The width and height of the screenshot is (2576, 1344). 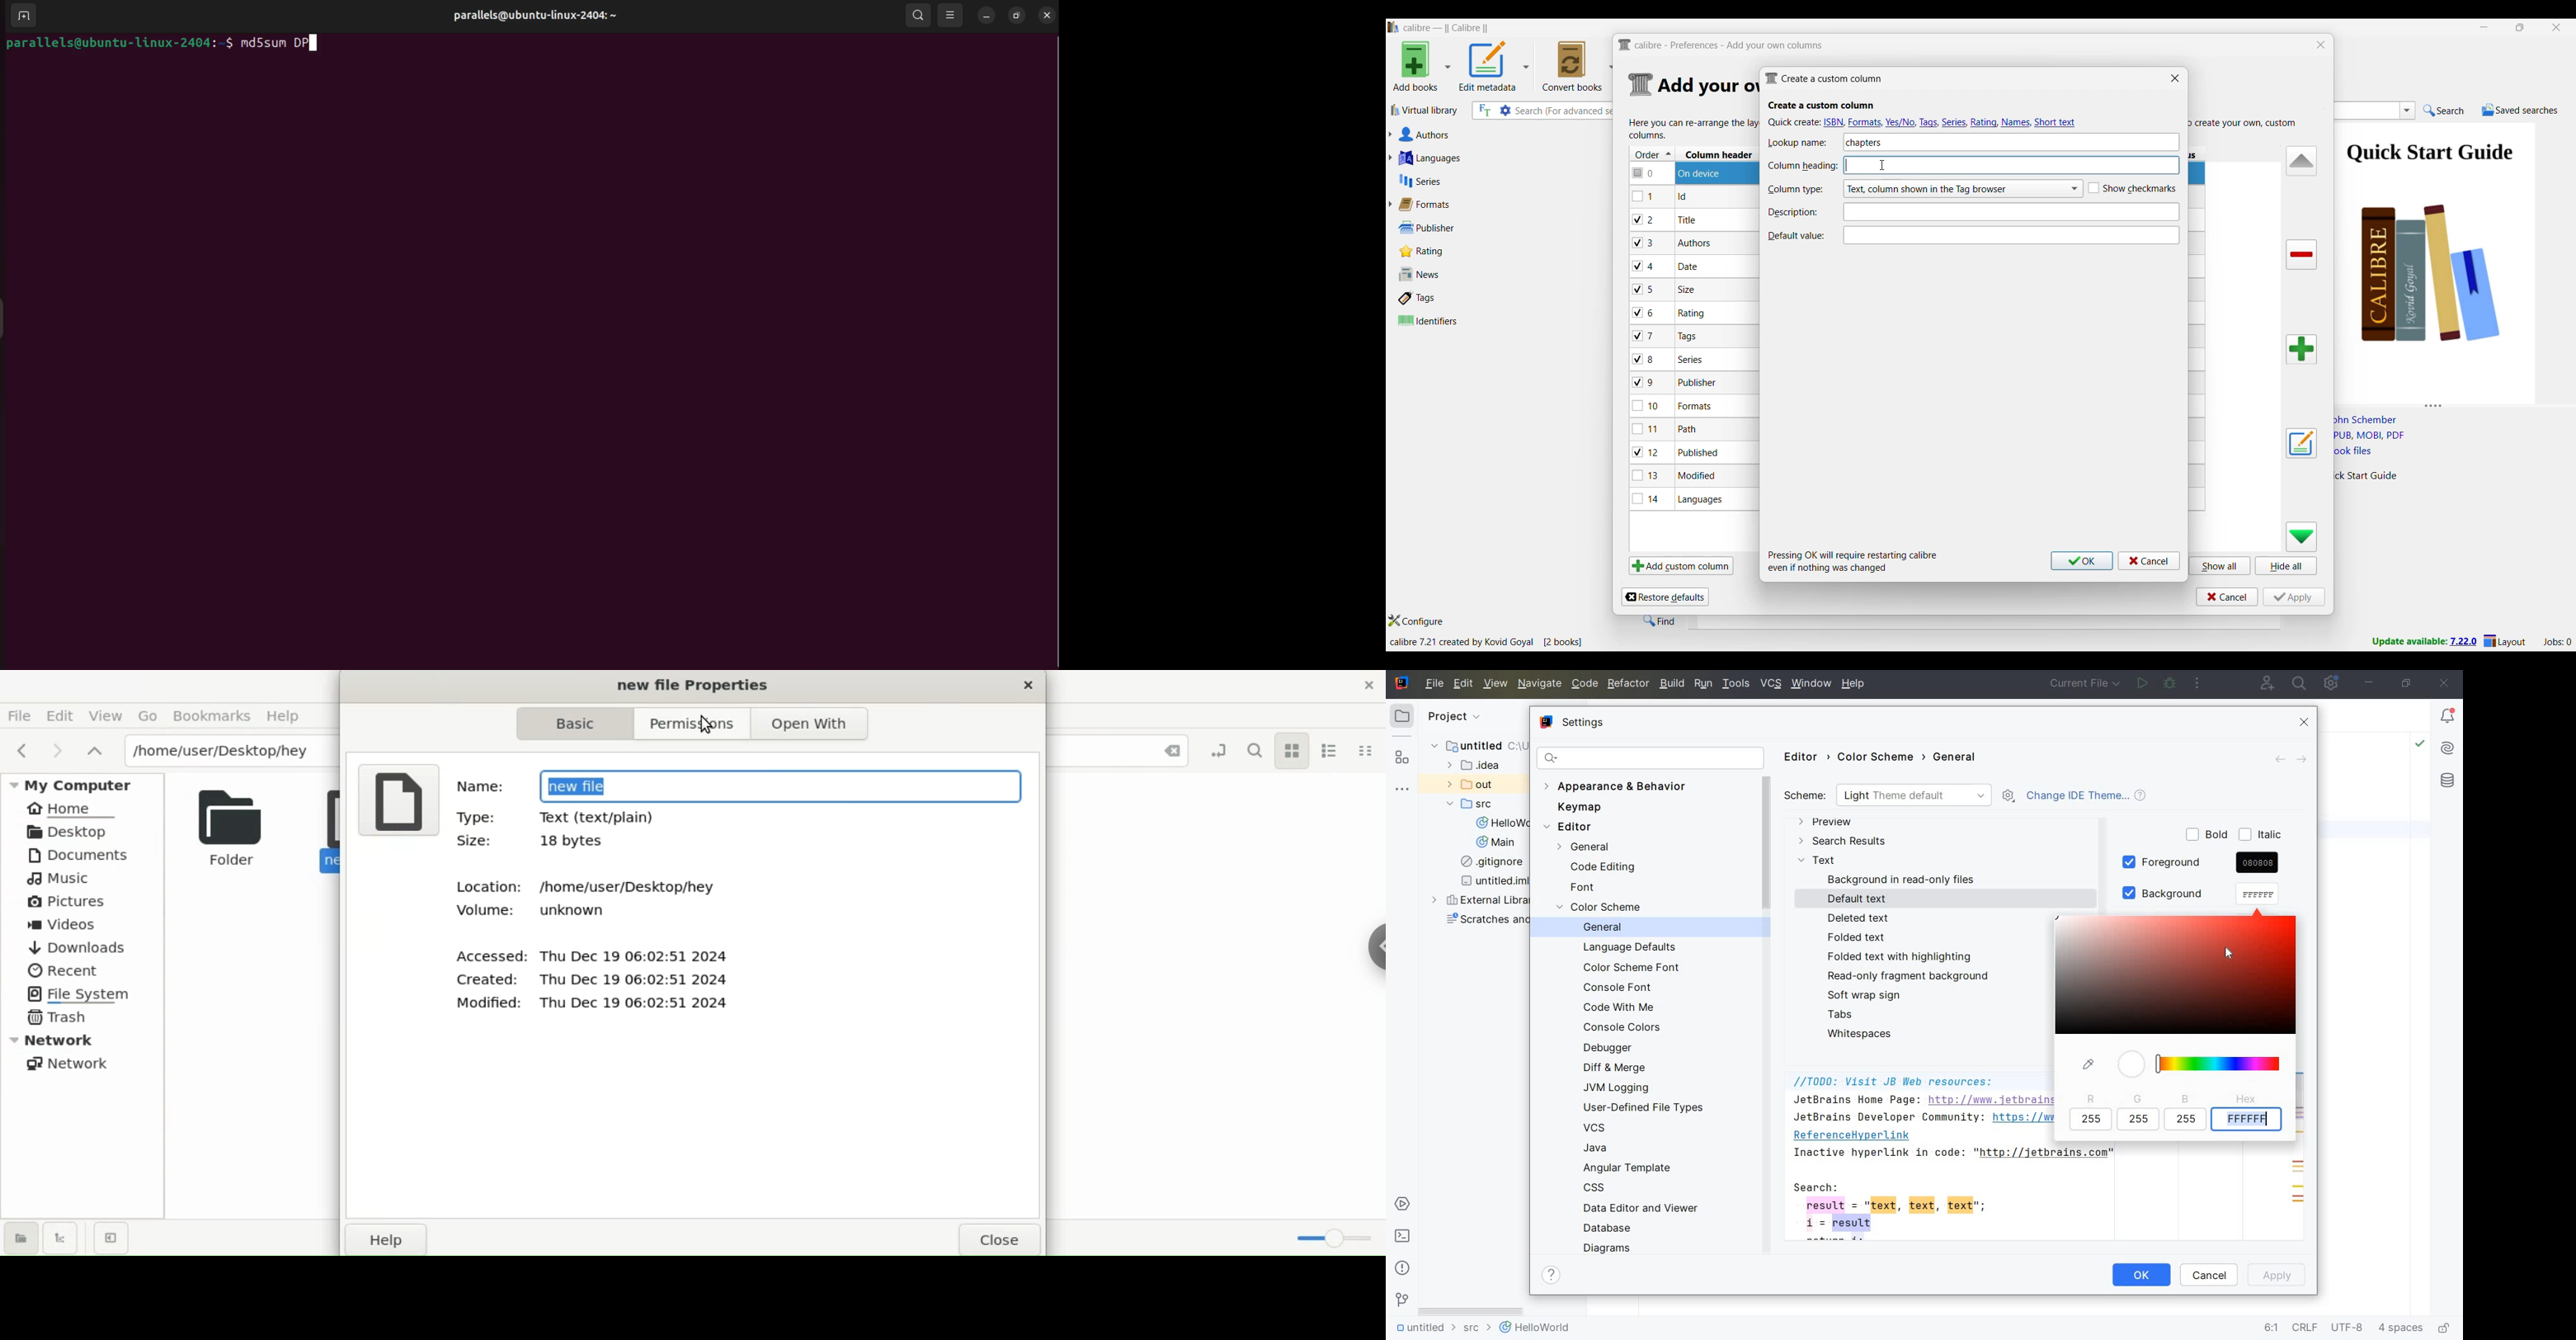 What do you see at coordinates (1647, 452) in the screenshot?
I see `checkbox - 12` at bounding box center [1647, 452].